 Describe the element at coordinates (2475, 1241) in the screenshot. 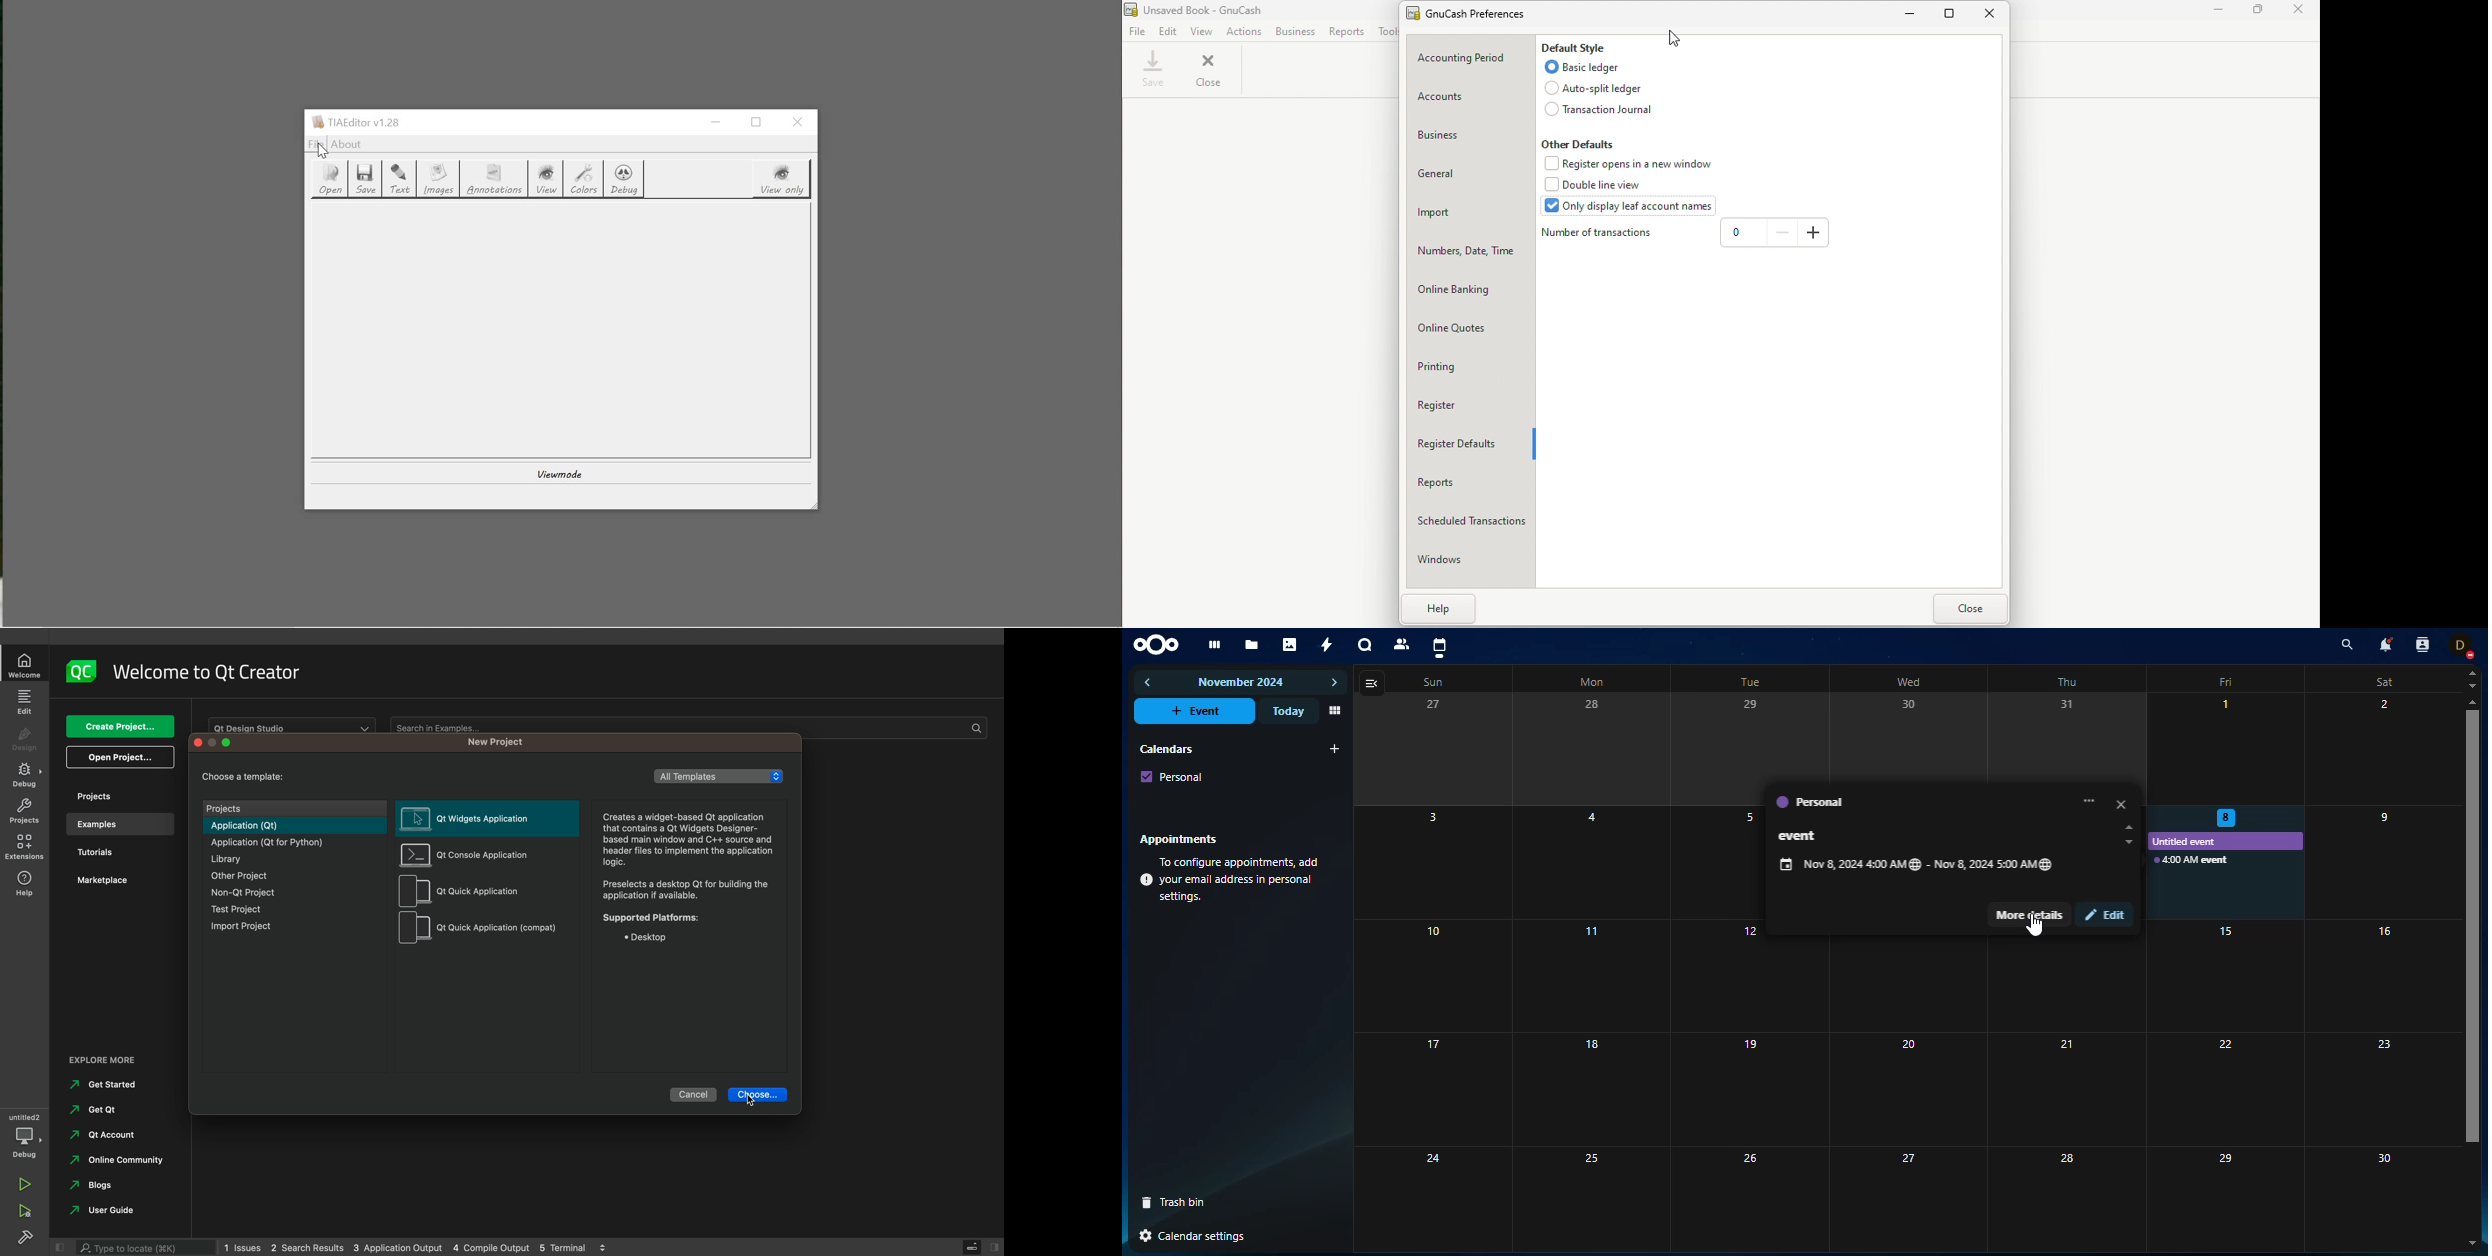

I see `down` at that location.